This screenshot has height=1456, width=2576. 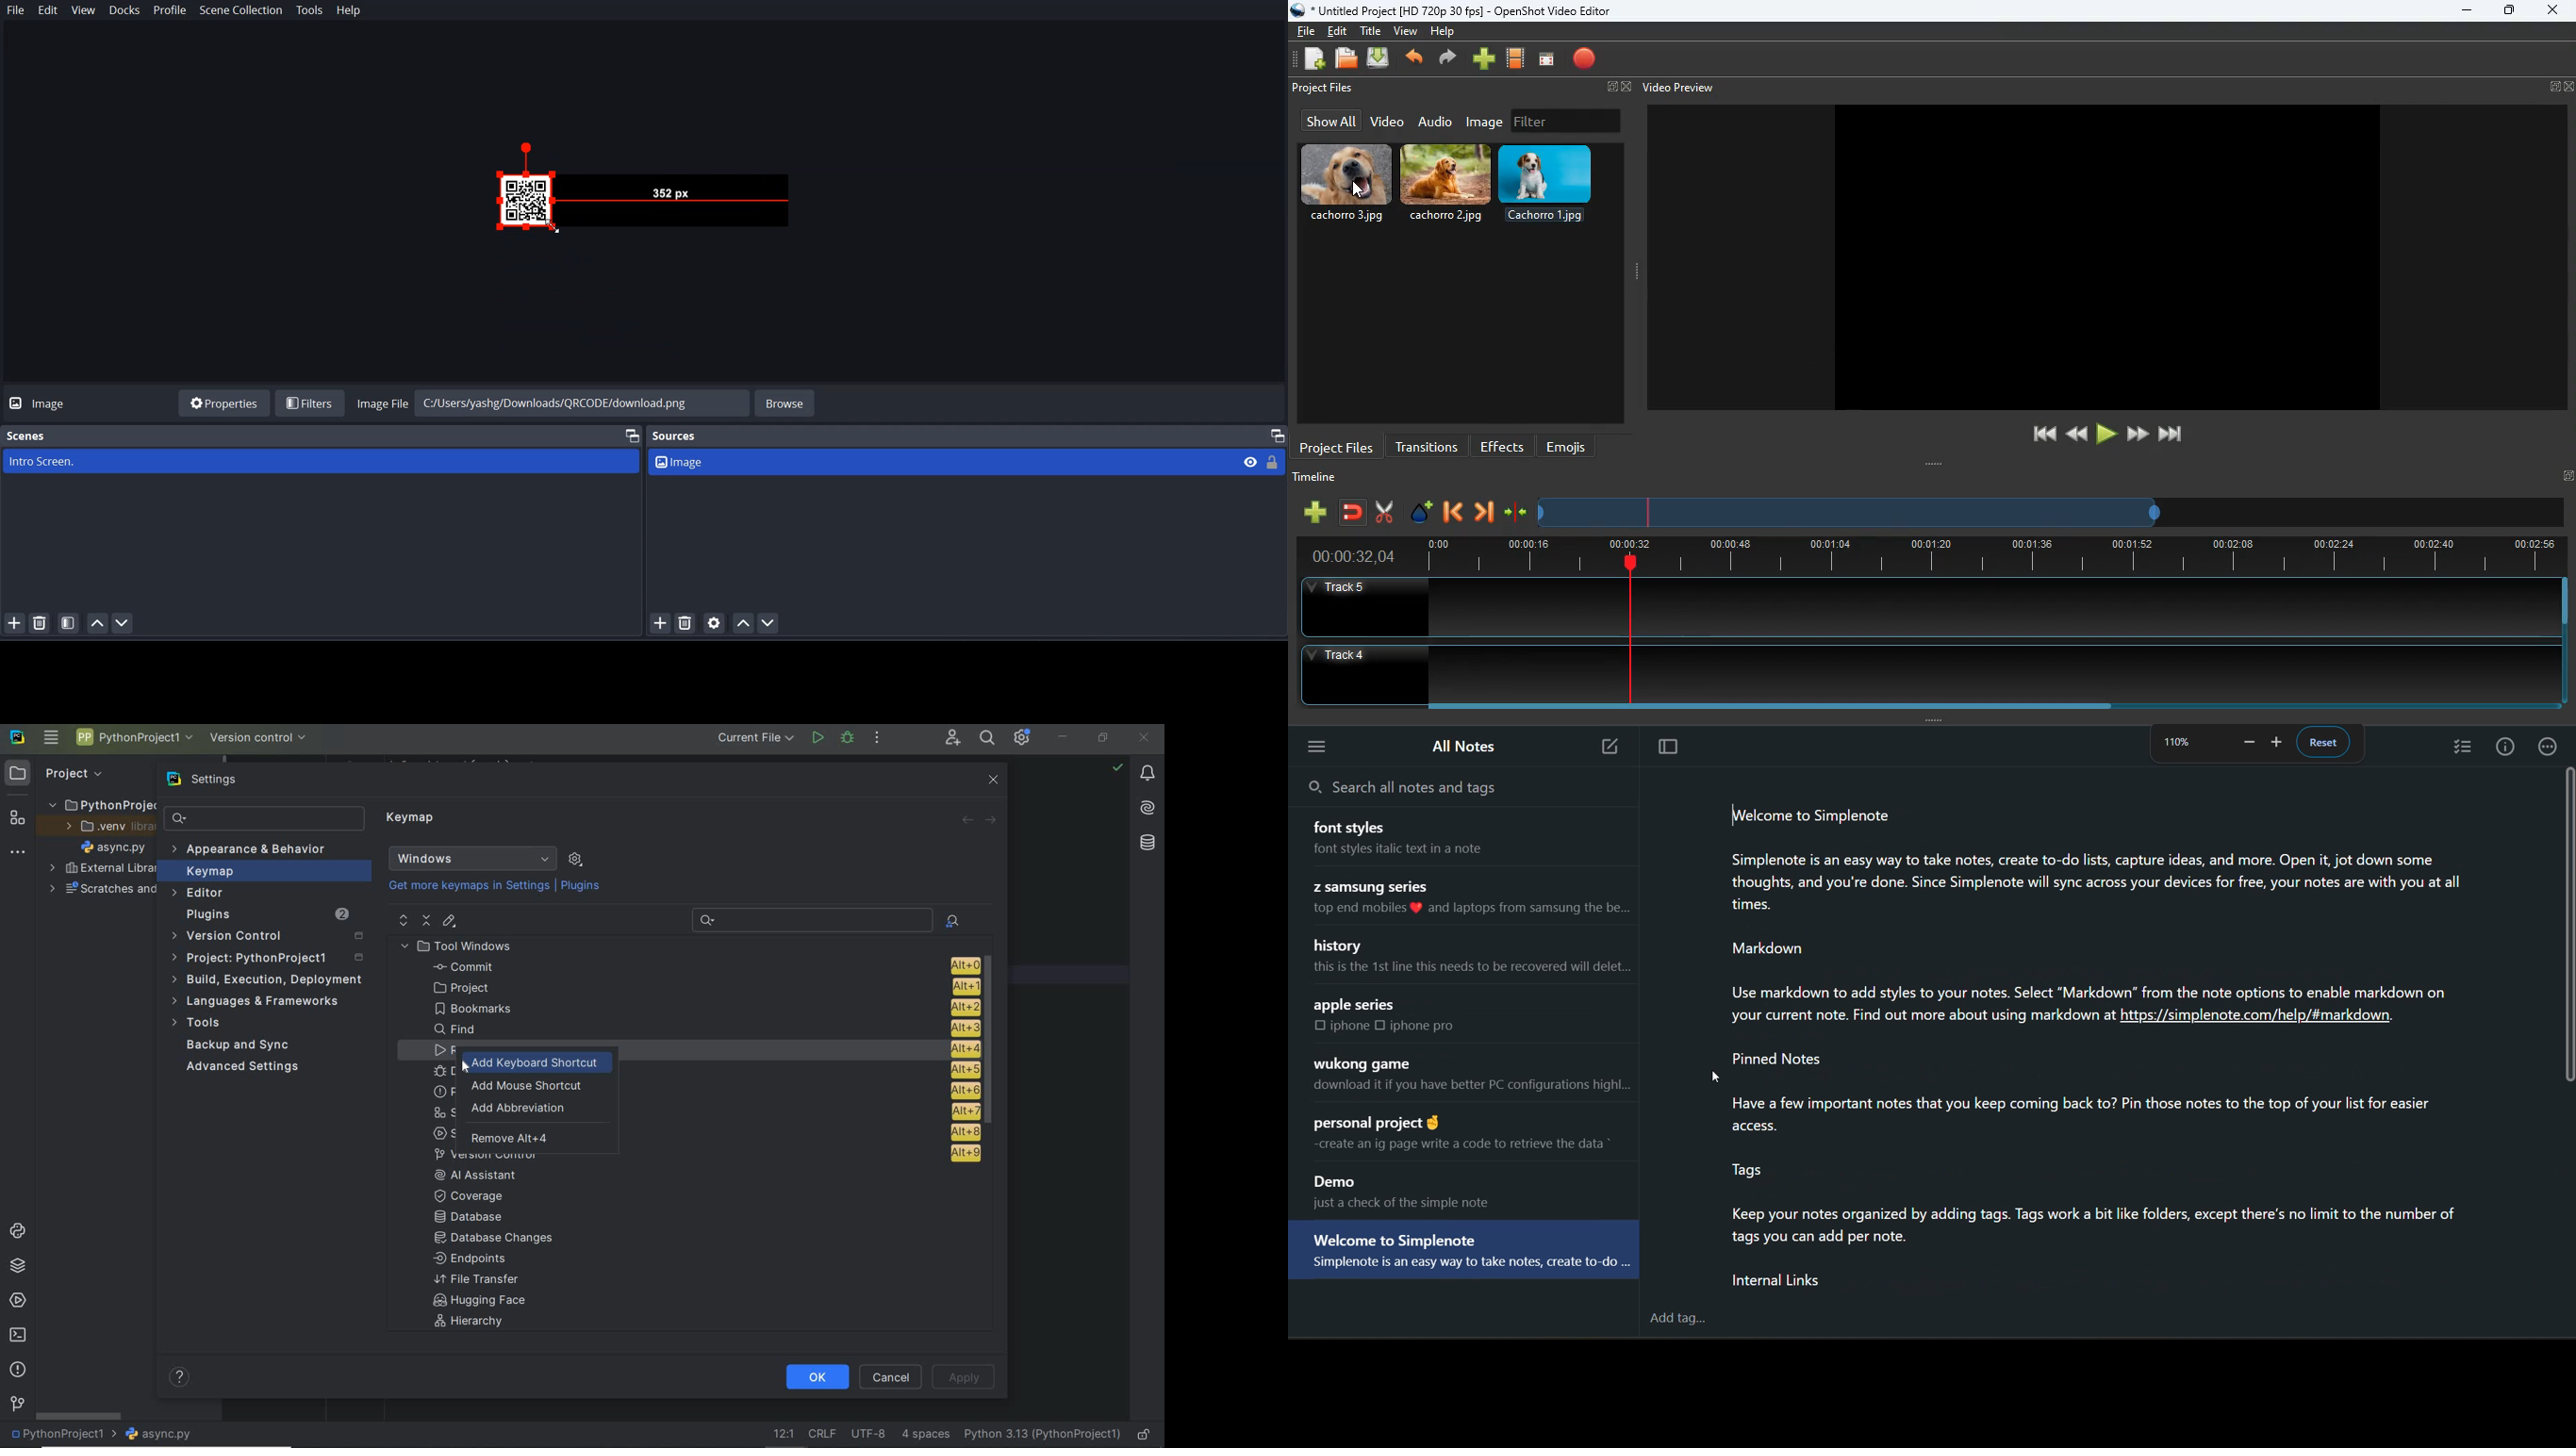 I want to click on Maximize, so click(x=630, y=435).